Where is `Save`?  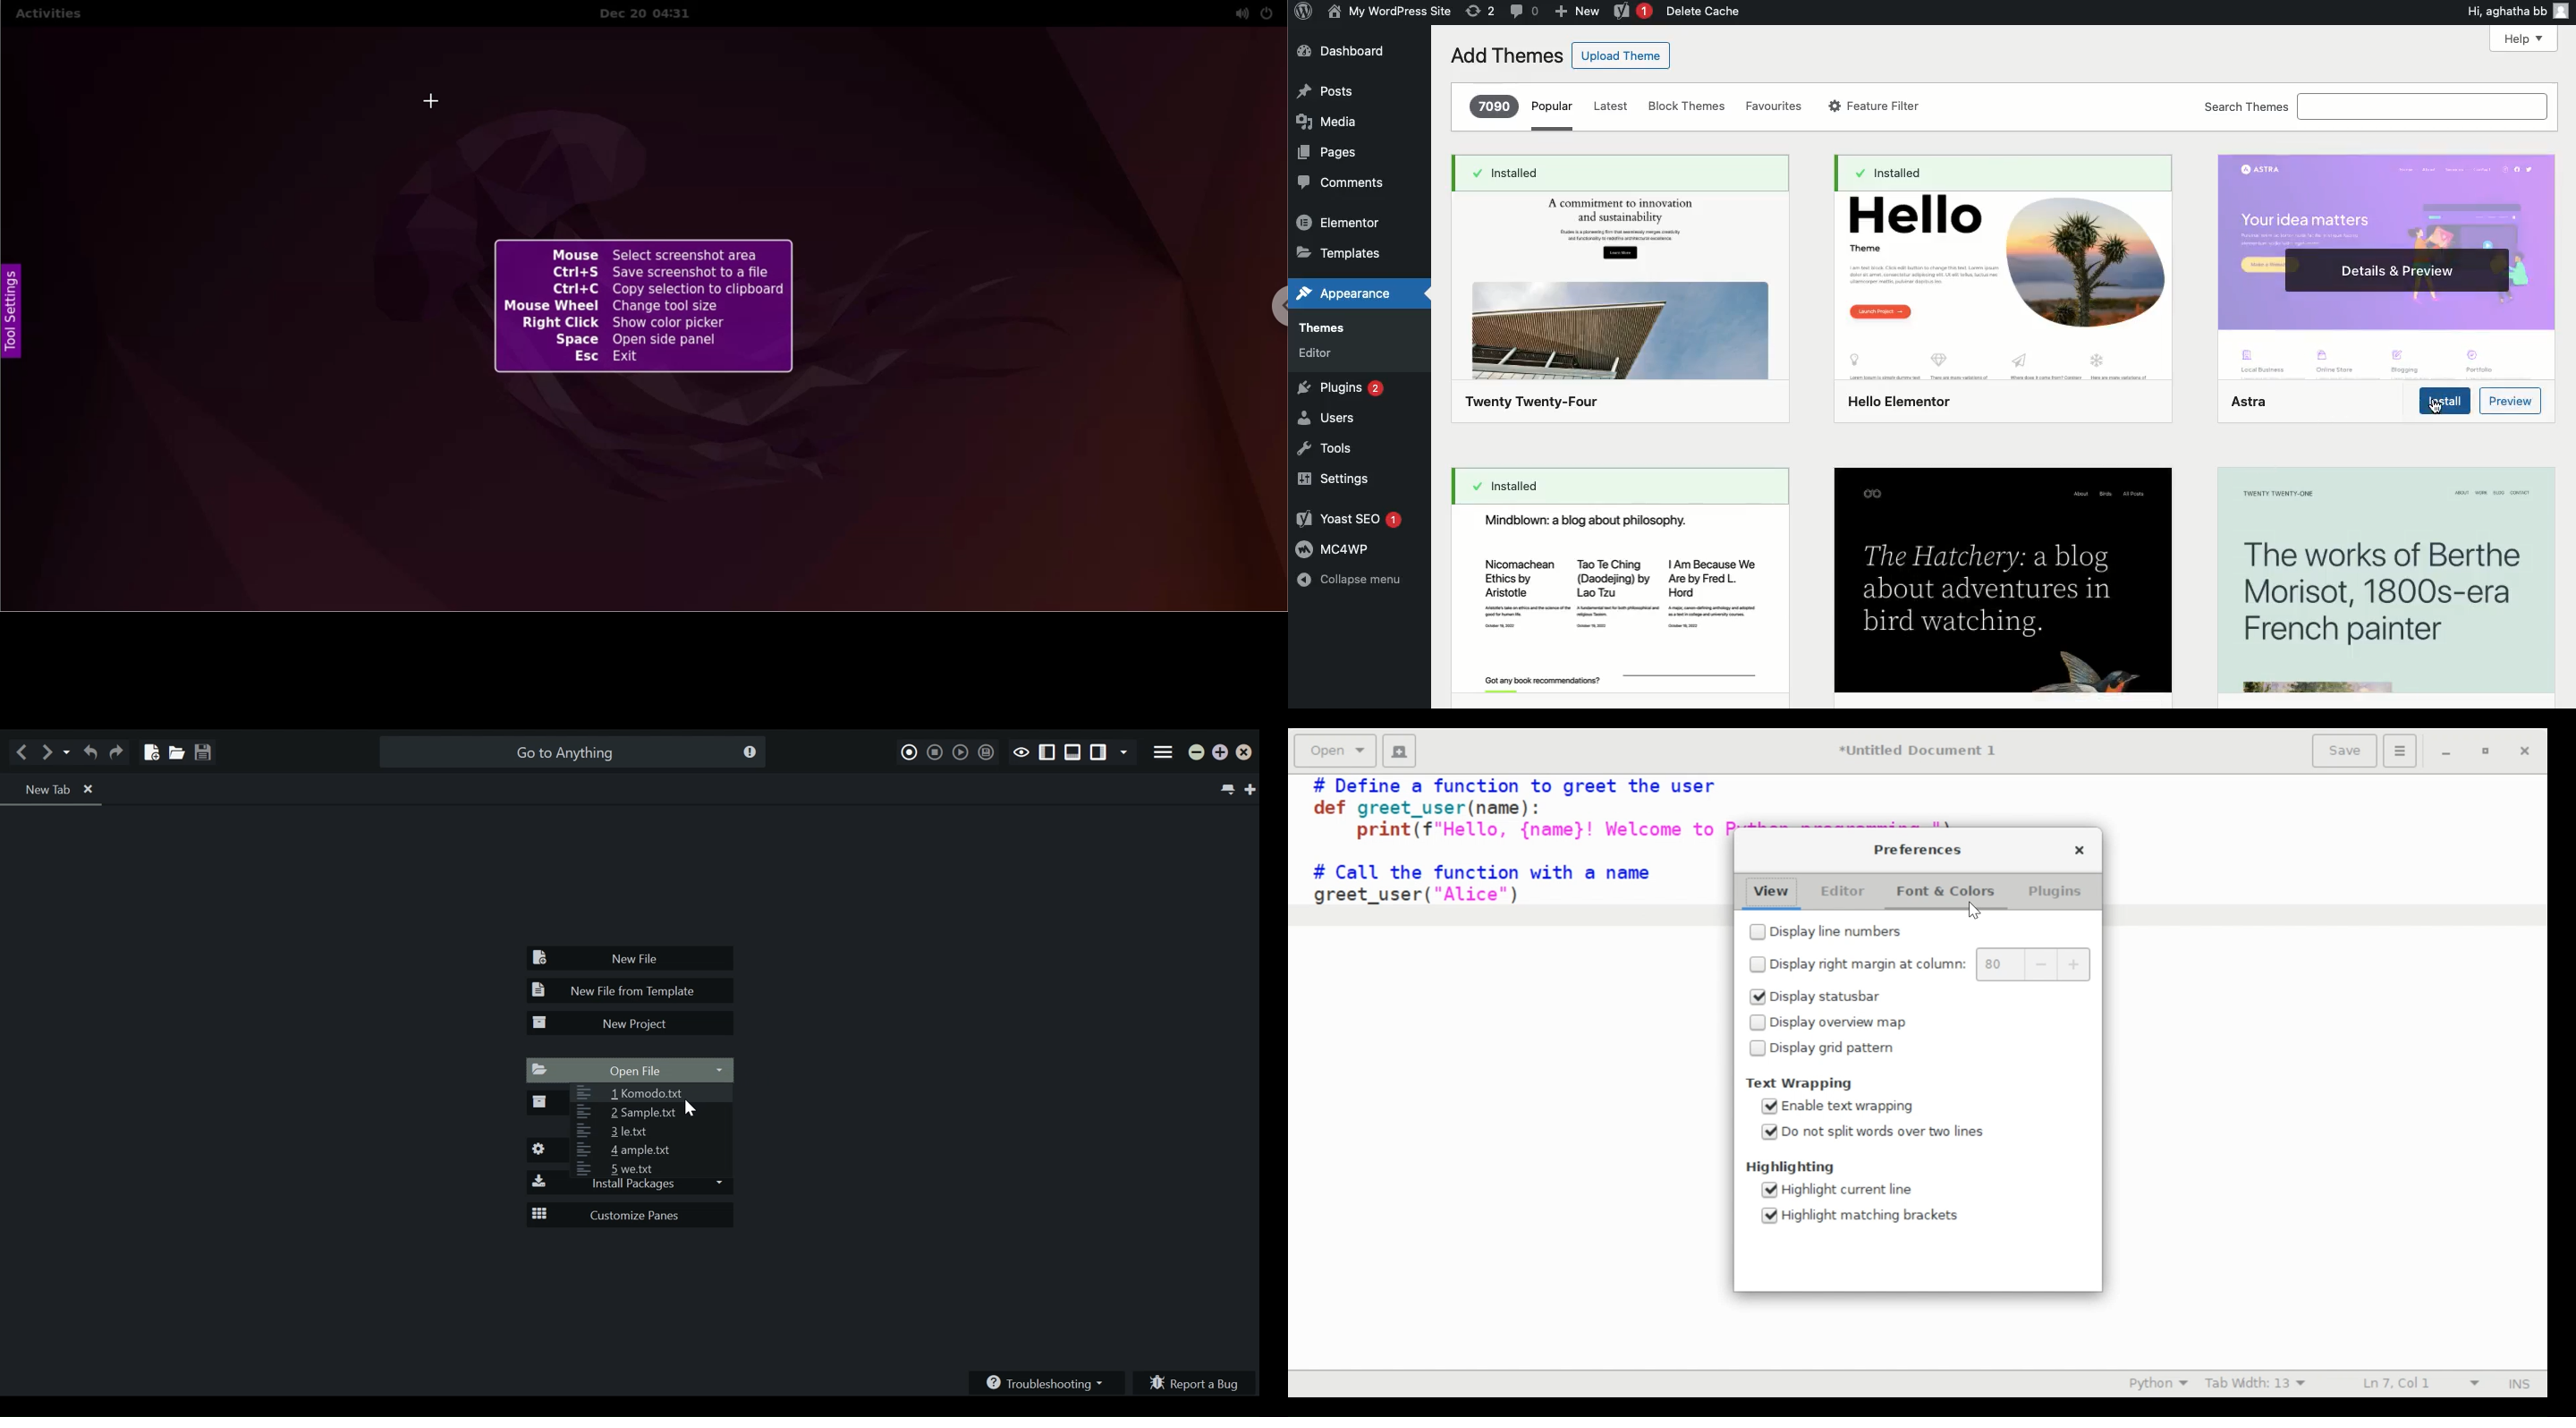 Save is located at coordinates (2346, 750).